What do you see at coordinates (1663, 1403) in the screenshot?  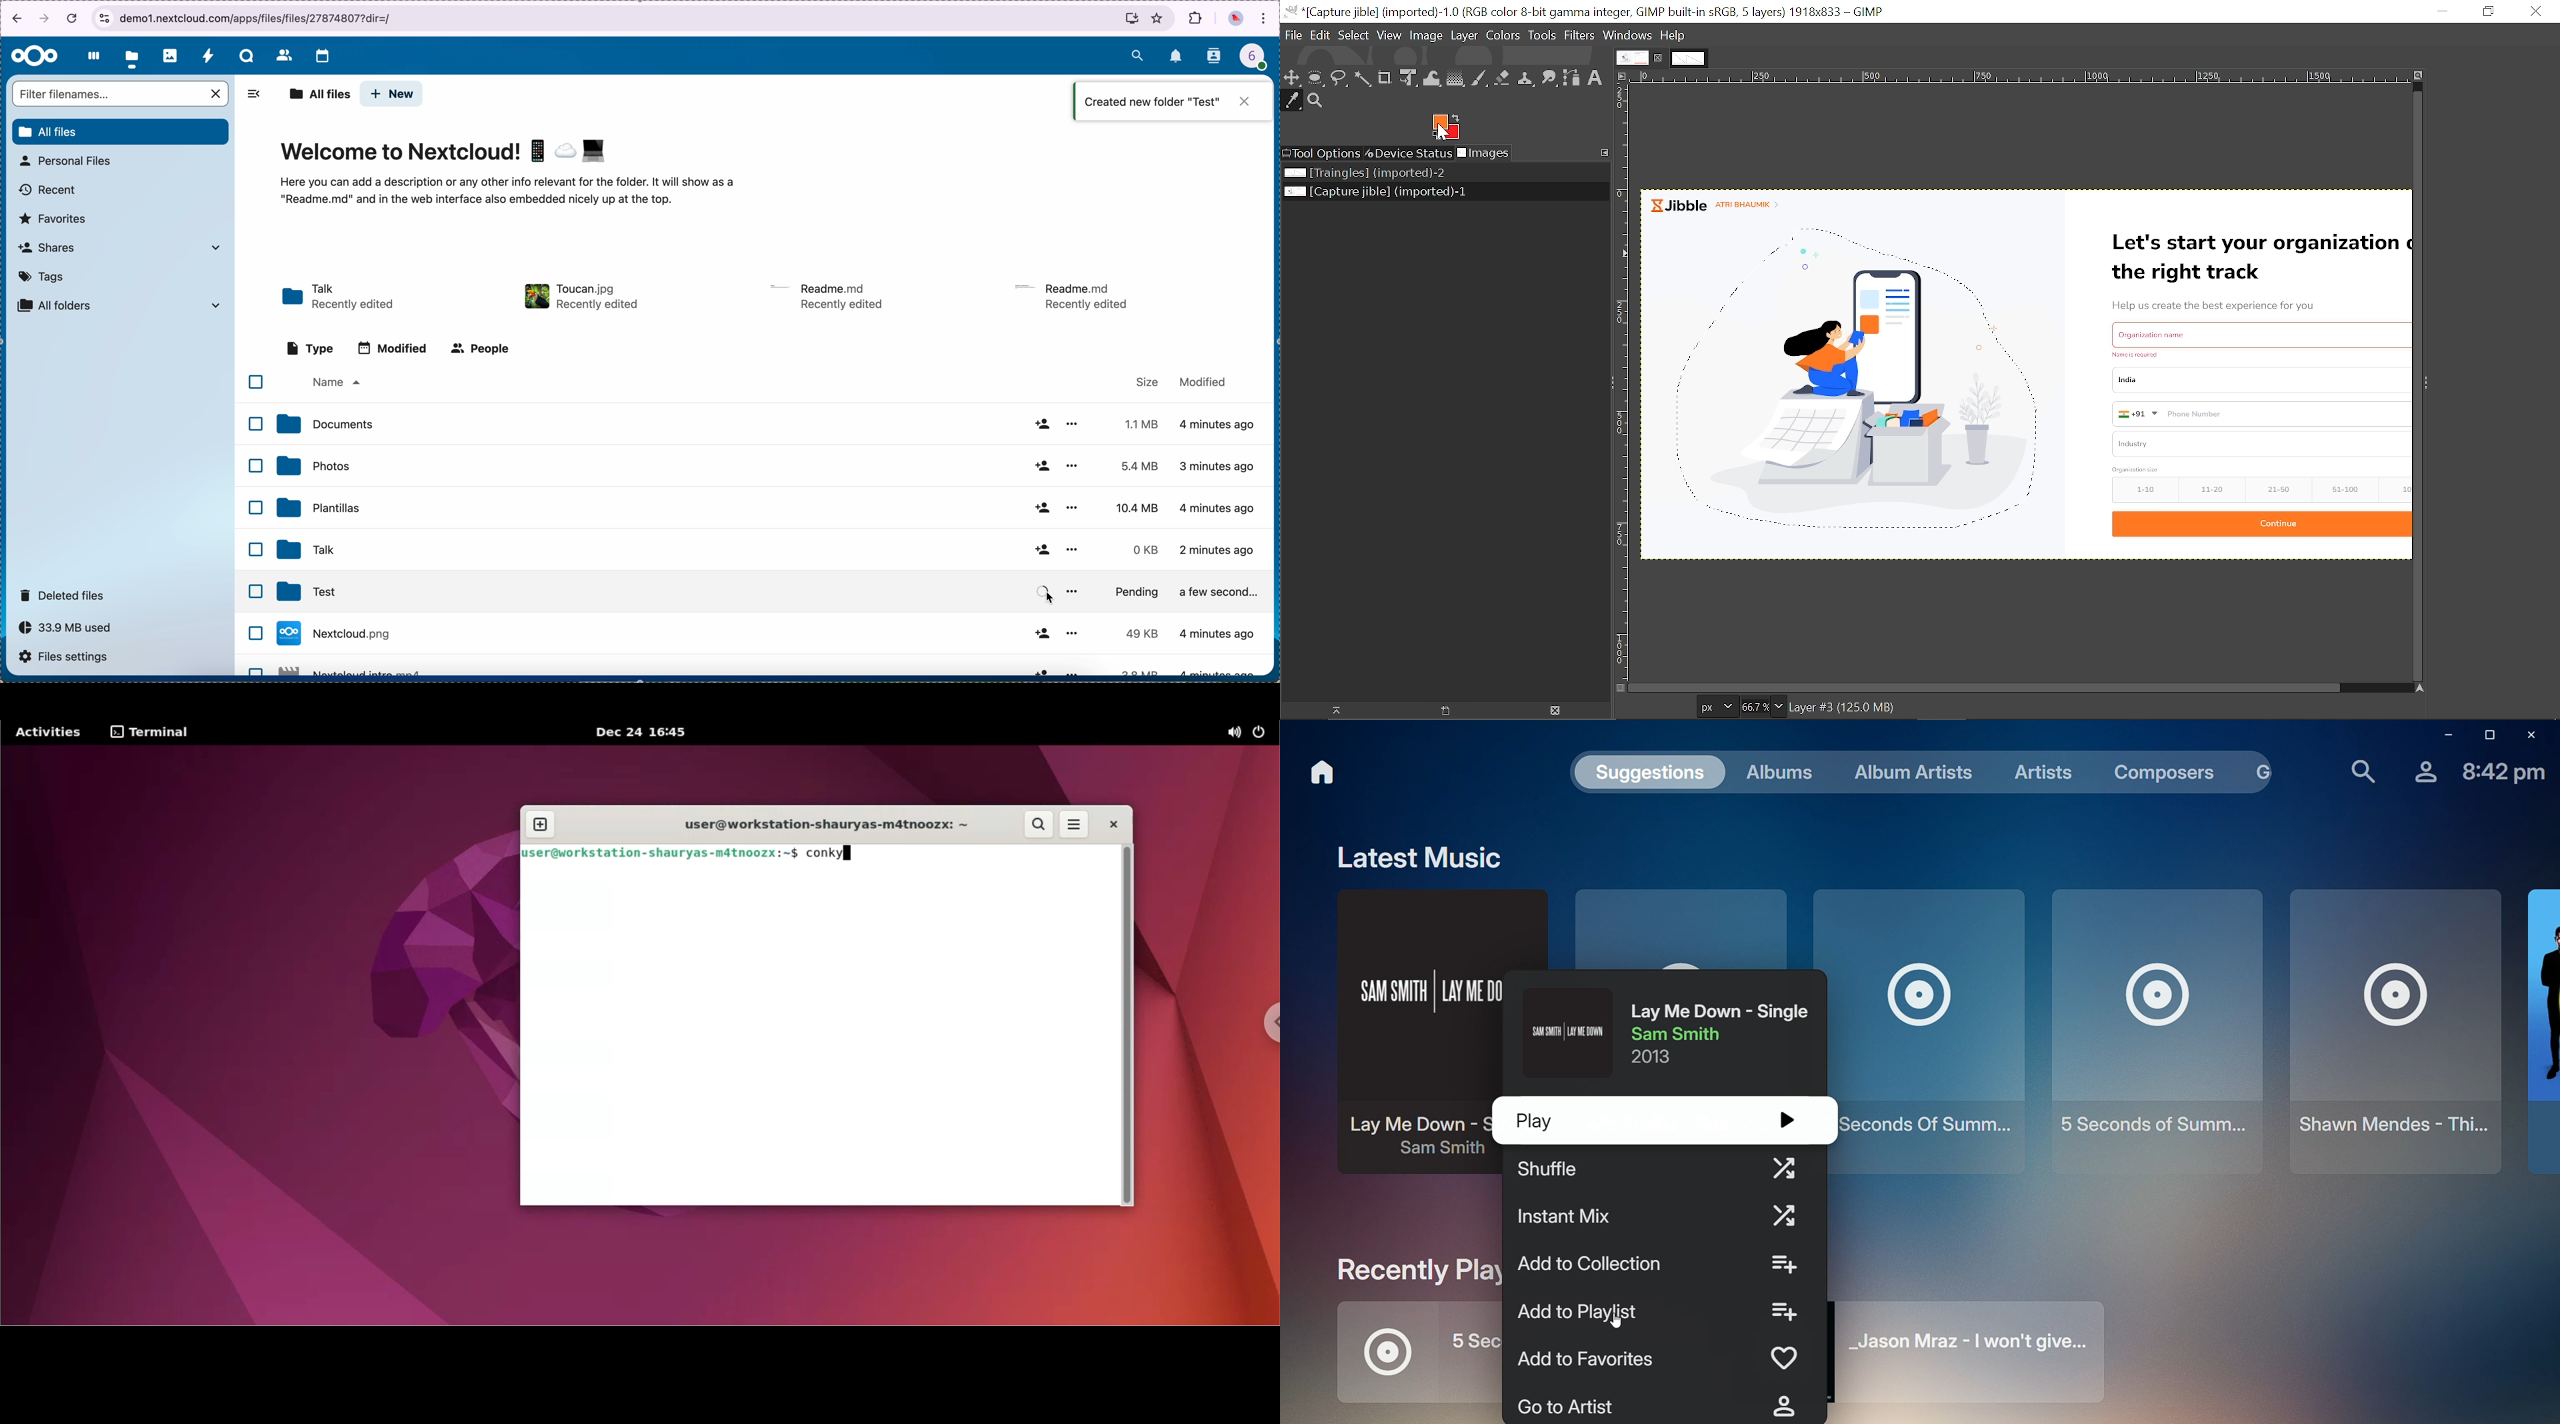 I see `Go to Artist` at bounding box center [1663, 1403].